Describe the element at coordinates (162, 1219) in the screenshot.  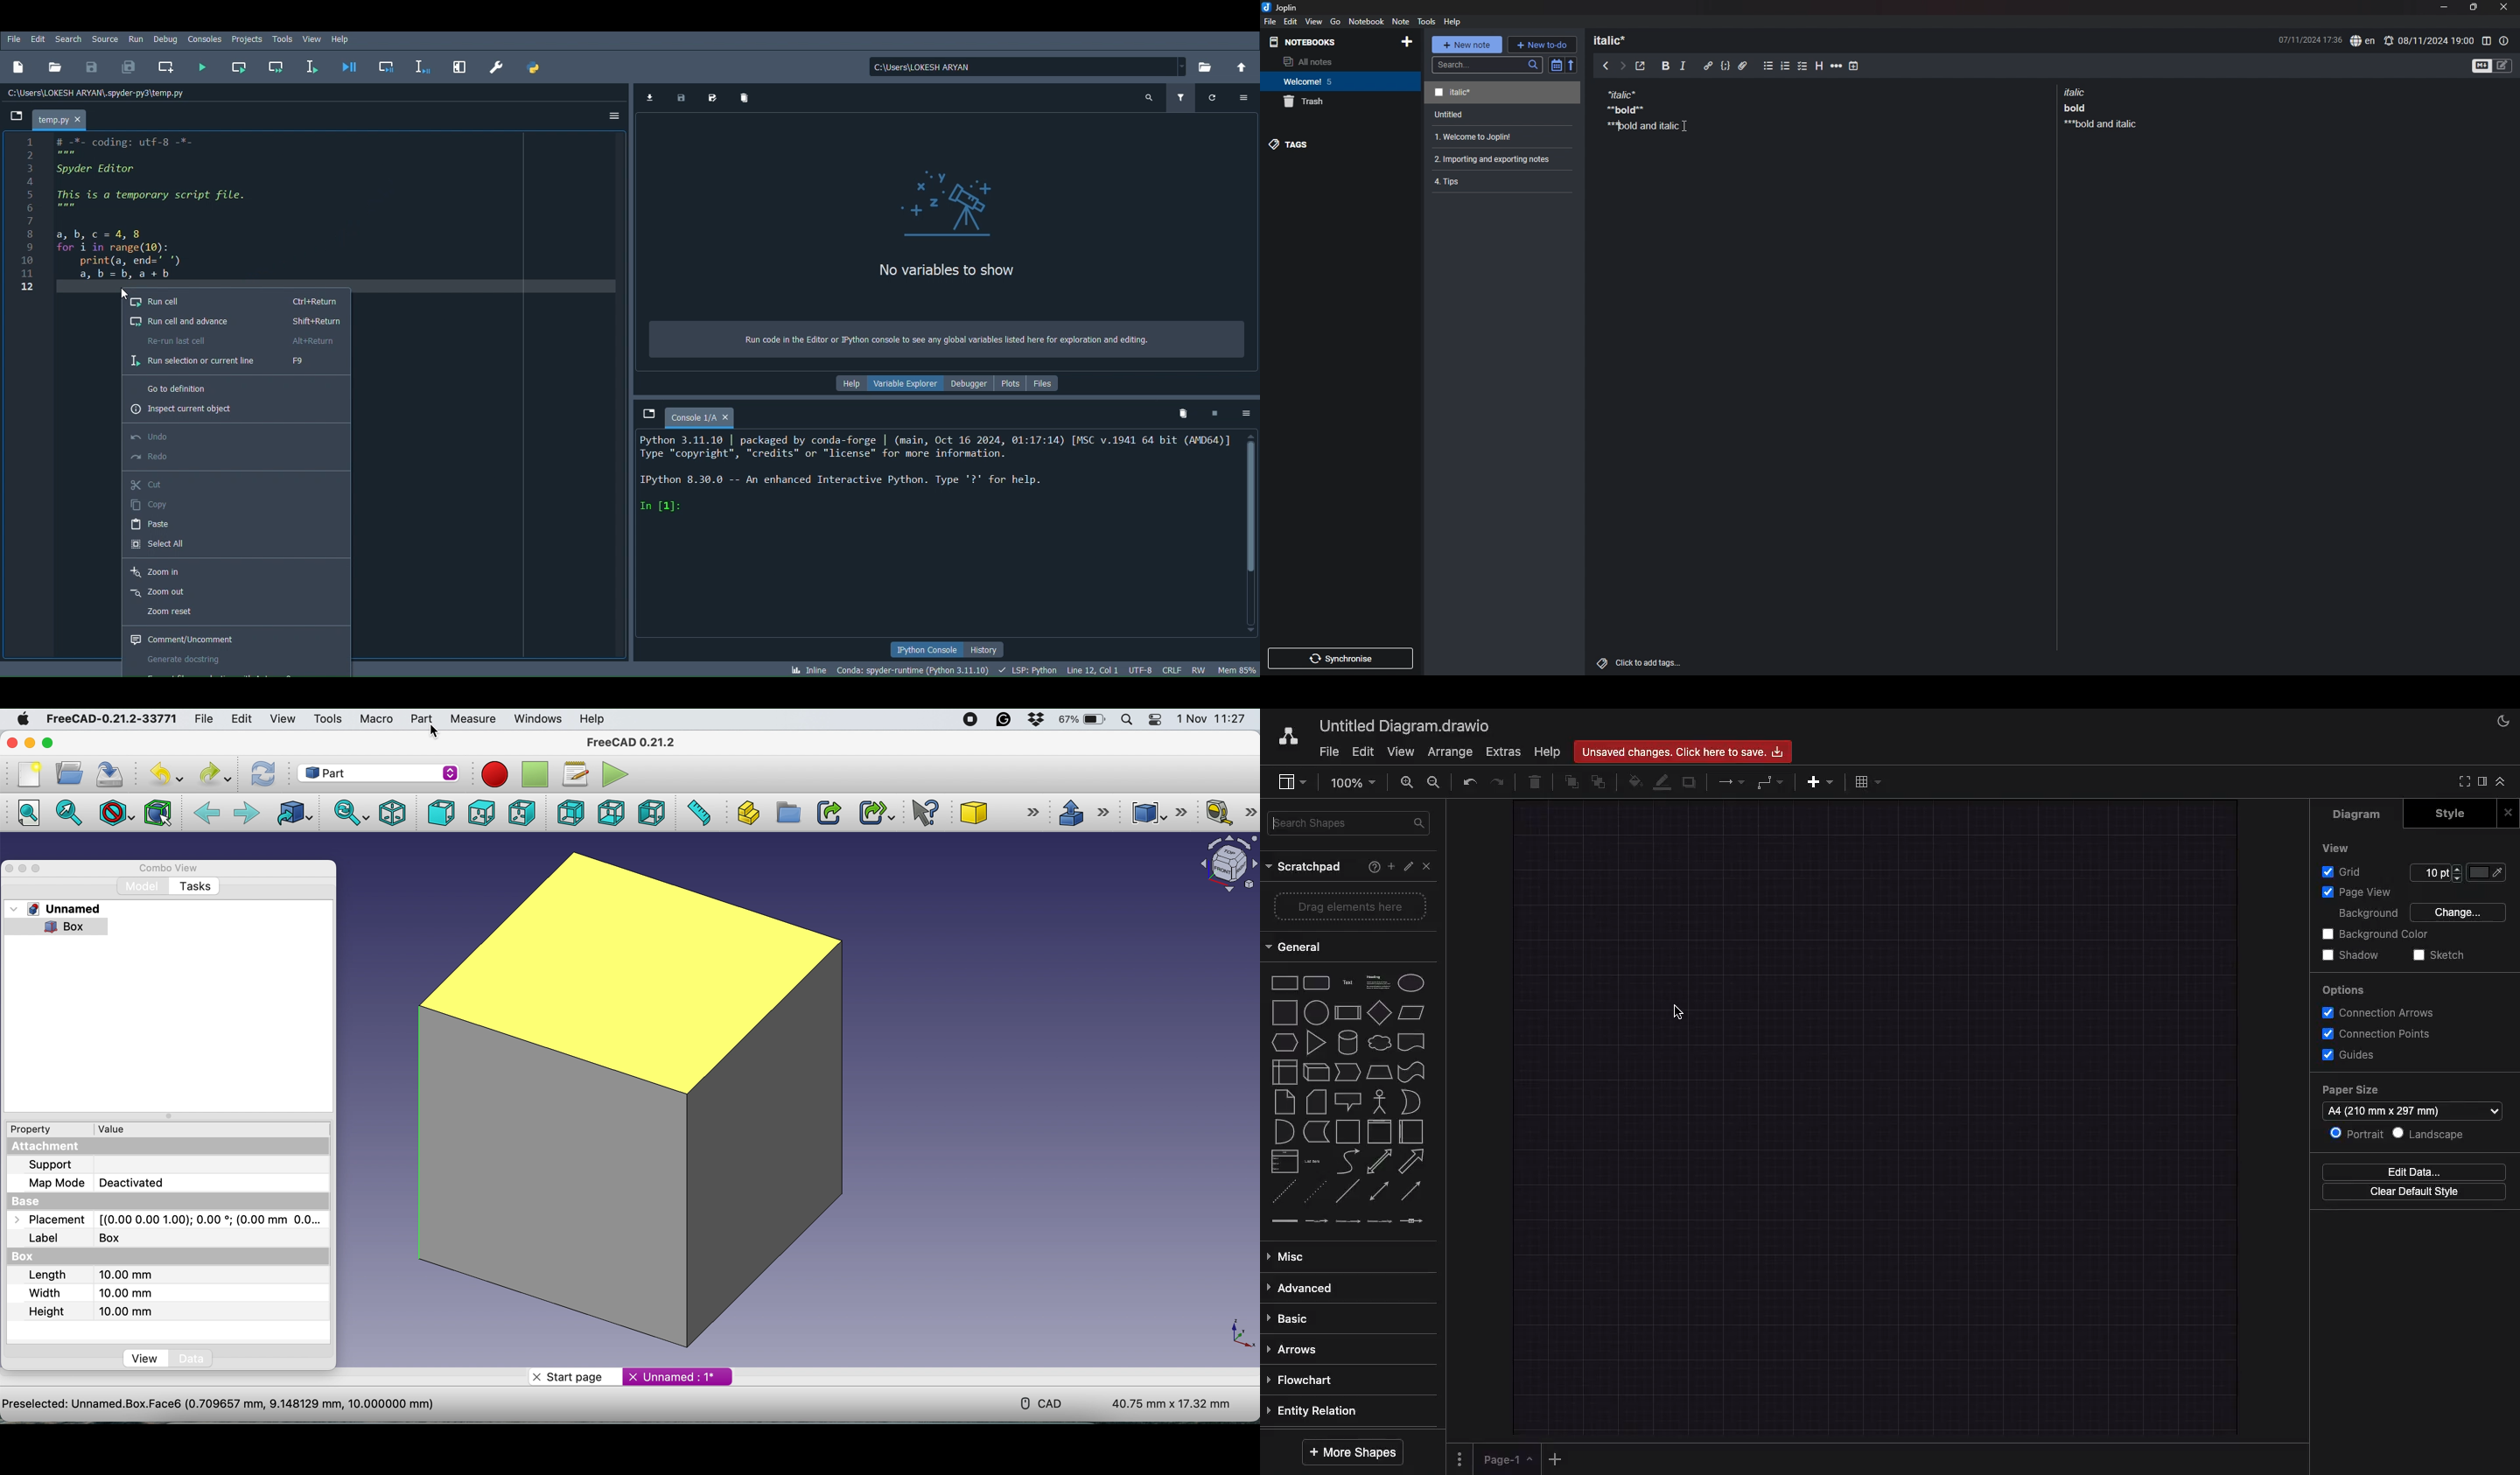
I see `placement - [(0.00 0.00 1.00); 0.00°; (0.00 mm 0.0..` at that location.